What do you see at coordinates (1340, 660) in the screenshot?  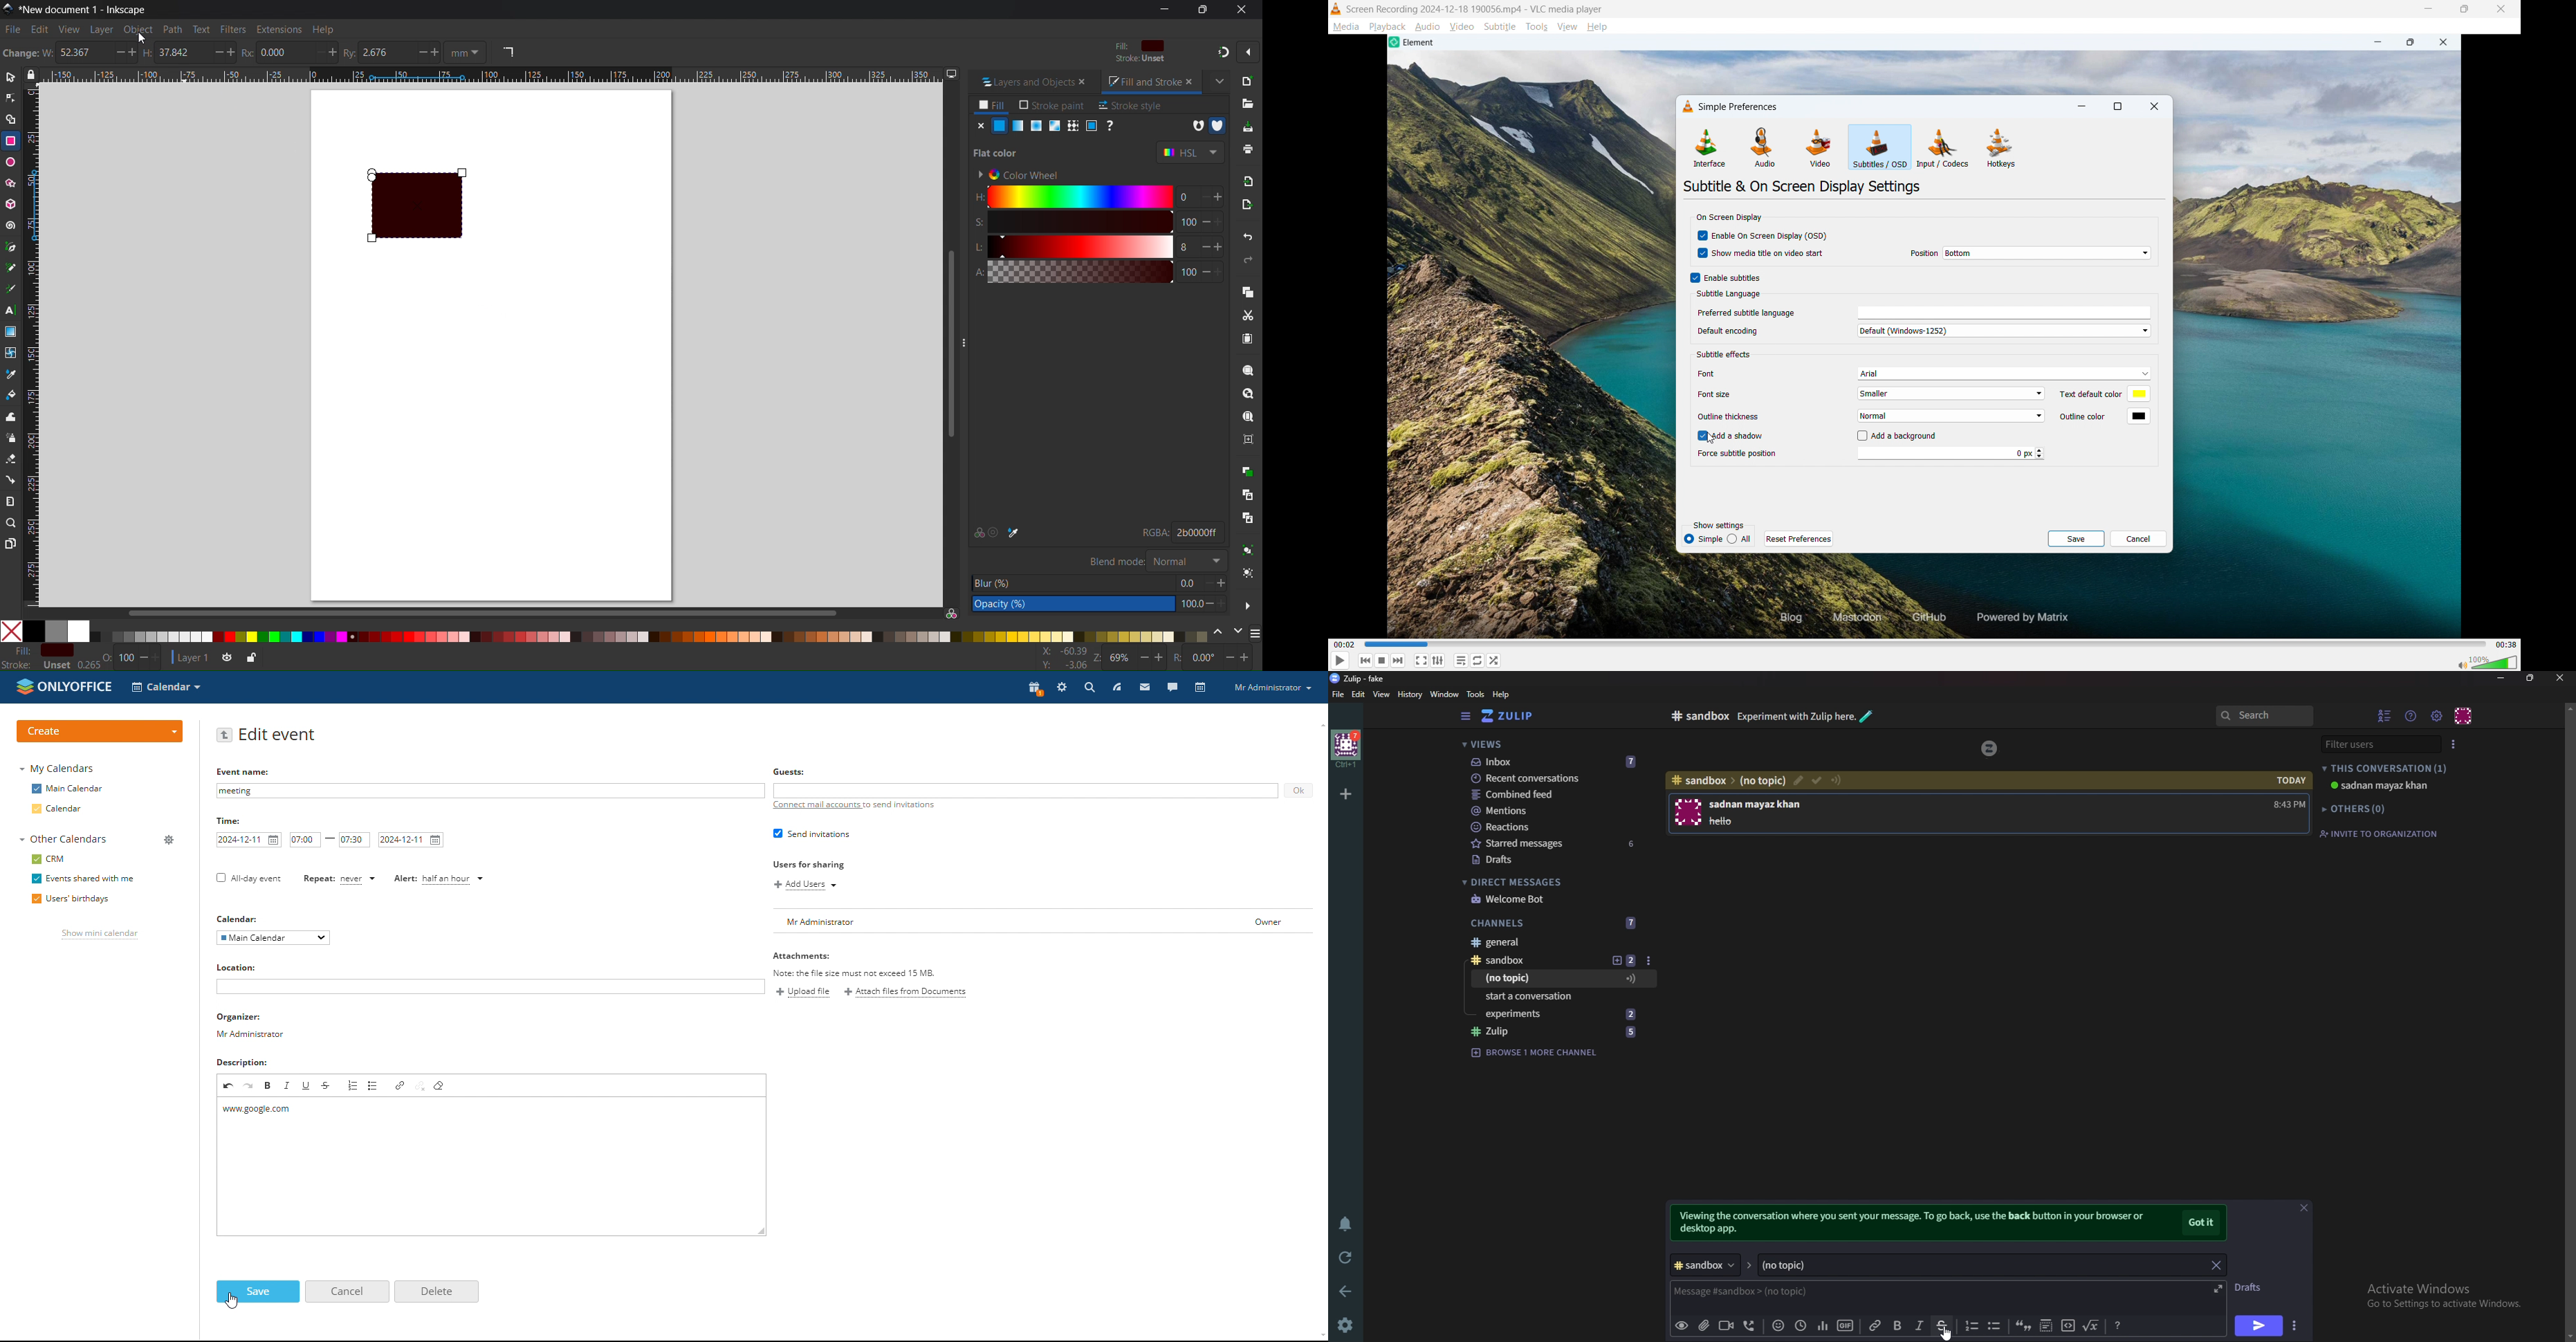 I see `Play ` at bounding box center [1340, 660].